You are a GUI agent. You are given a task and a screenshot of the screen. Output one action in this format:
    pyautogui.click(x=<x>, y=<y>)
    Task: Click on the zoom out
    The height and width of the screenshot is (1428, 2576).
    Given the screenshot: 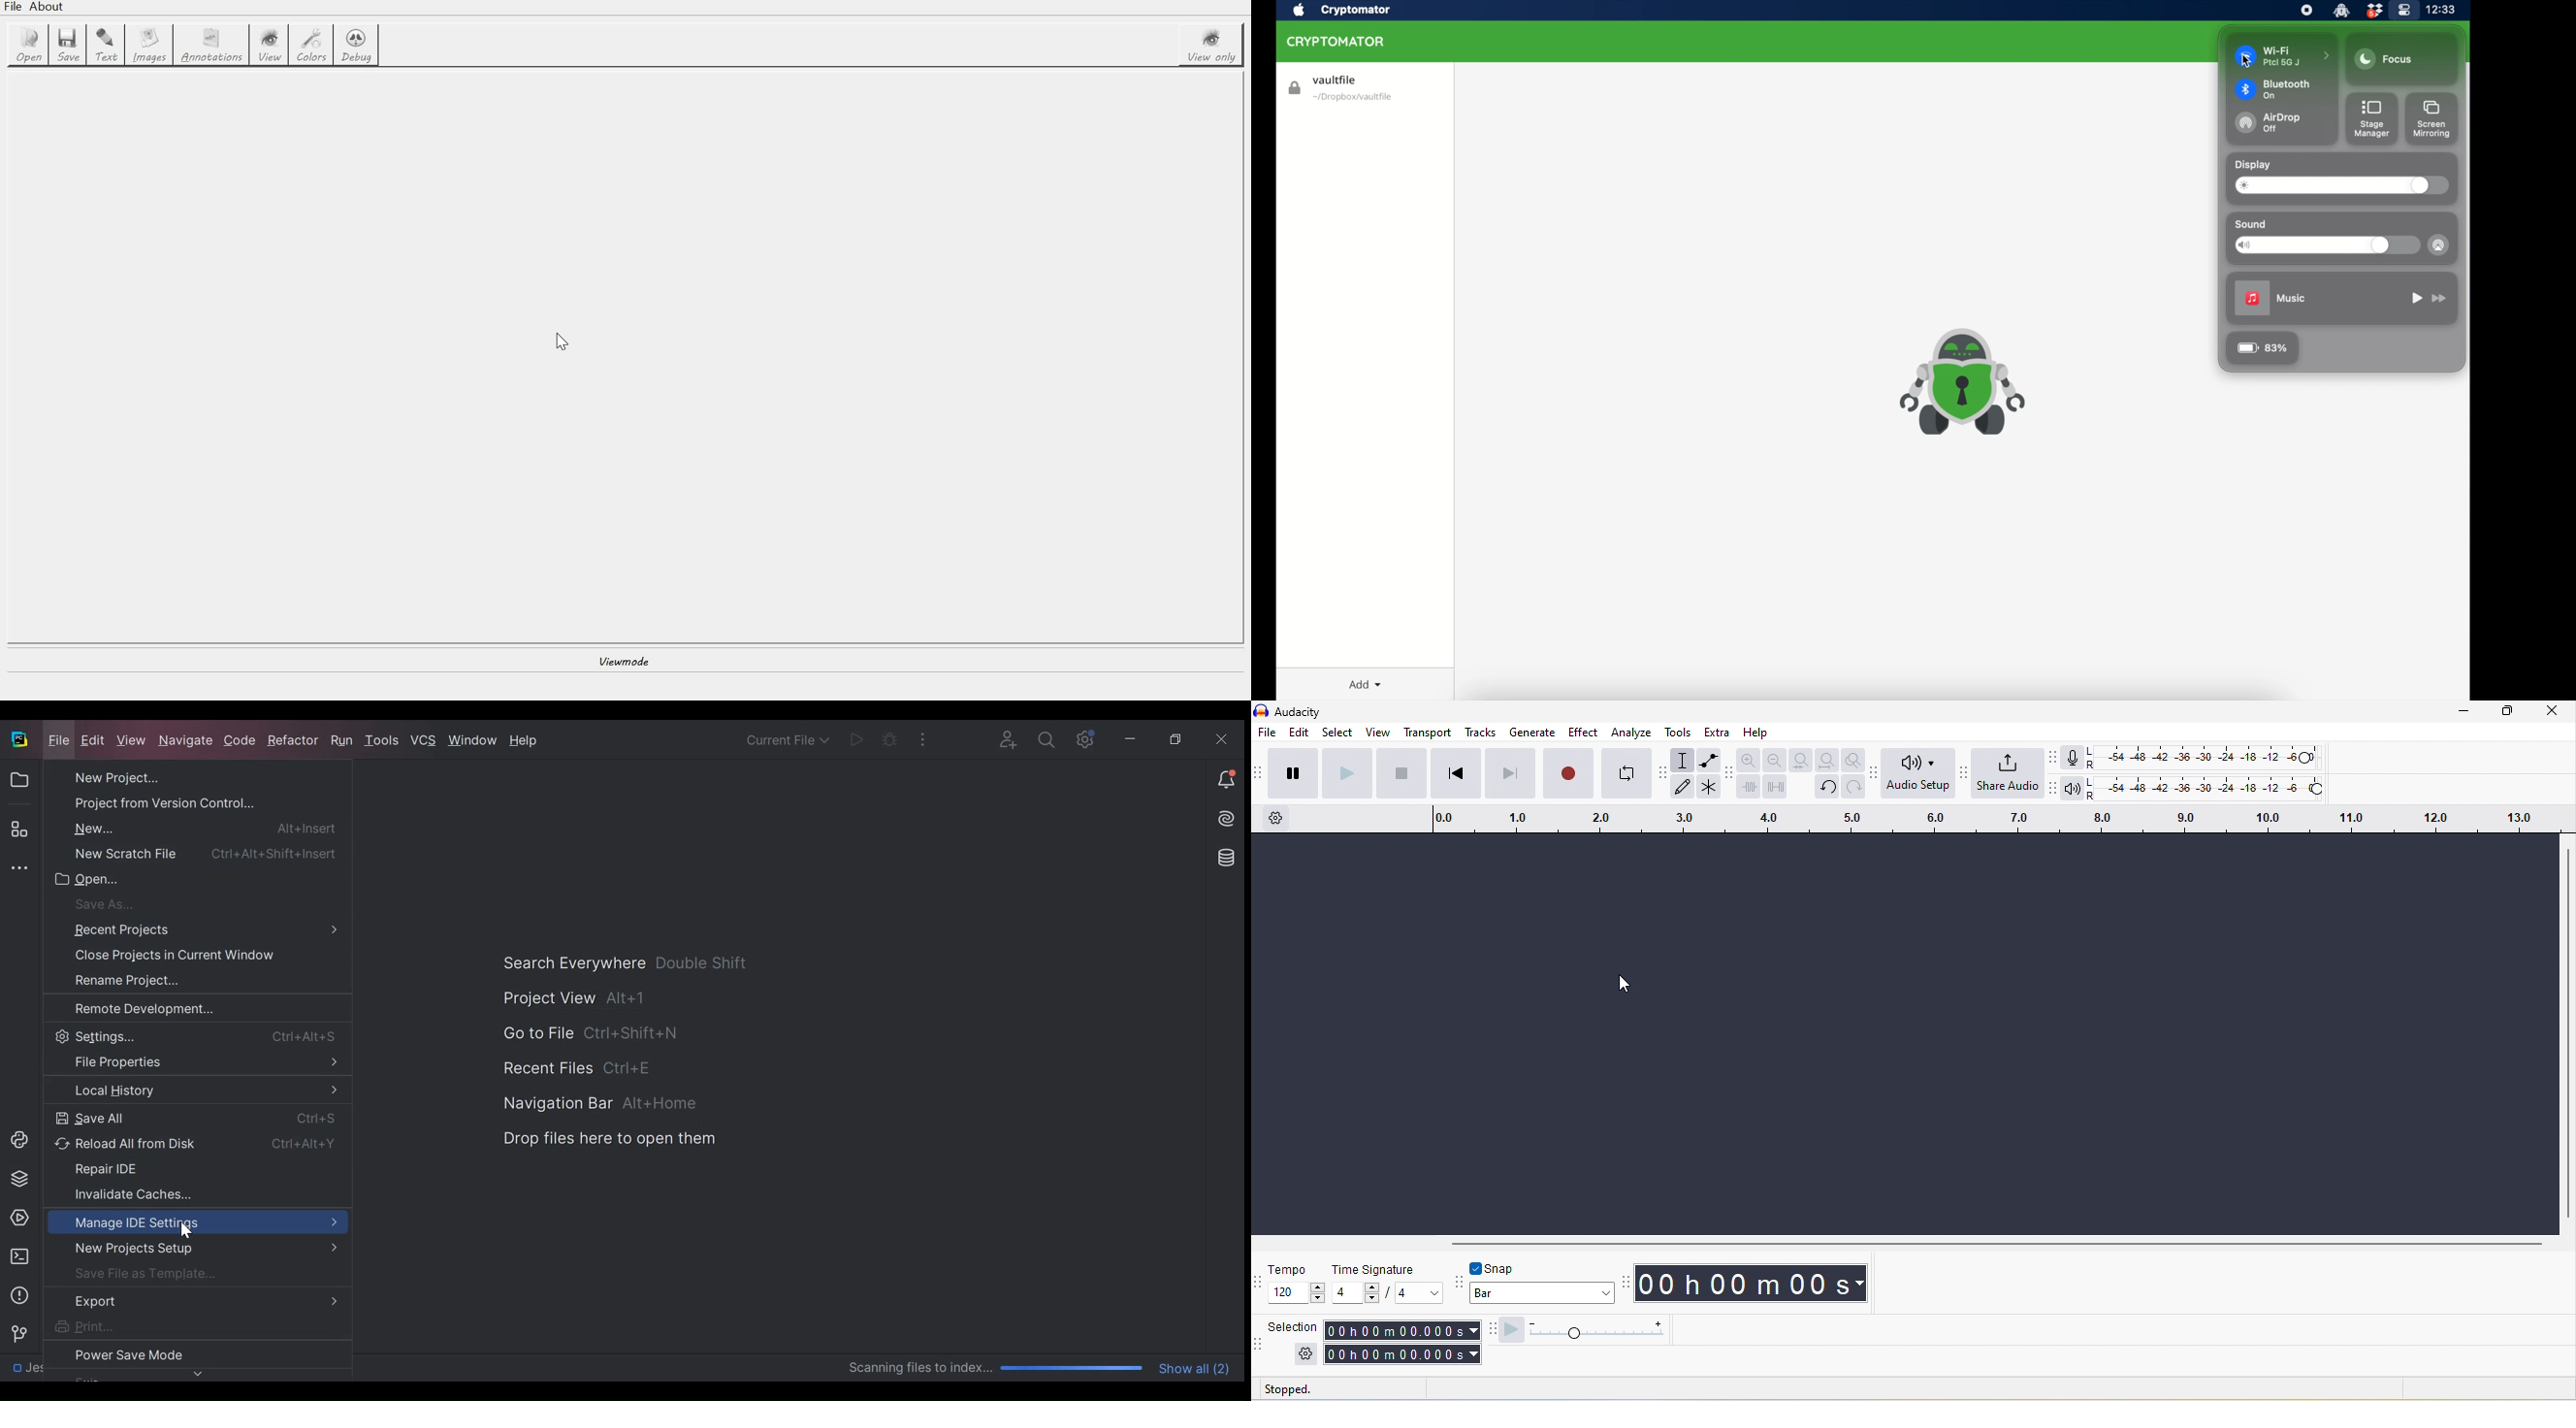 What is the action you would take?
    pyautogui.click(x=1775, y=760)
    